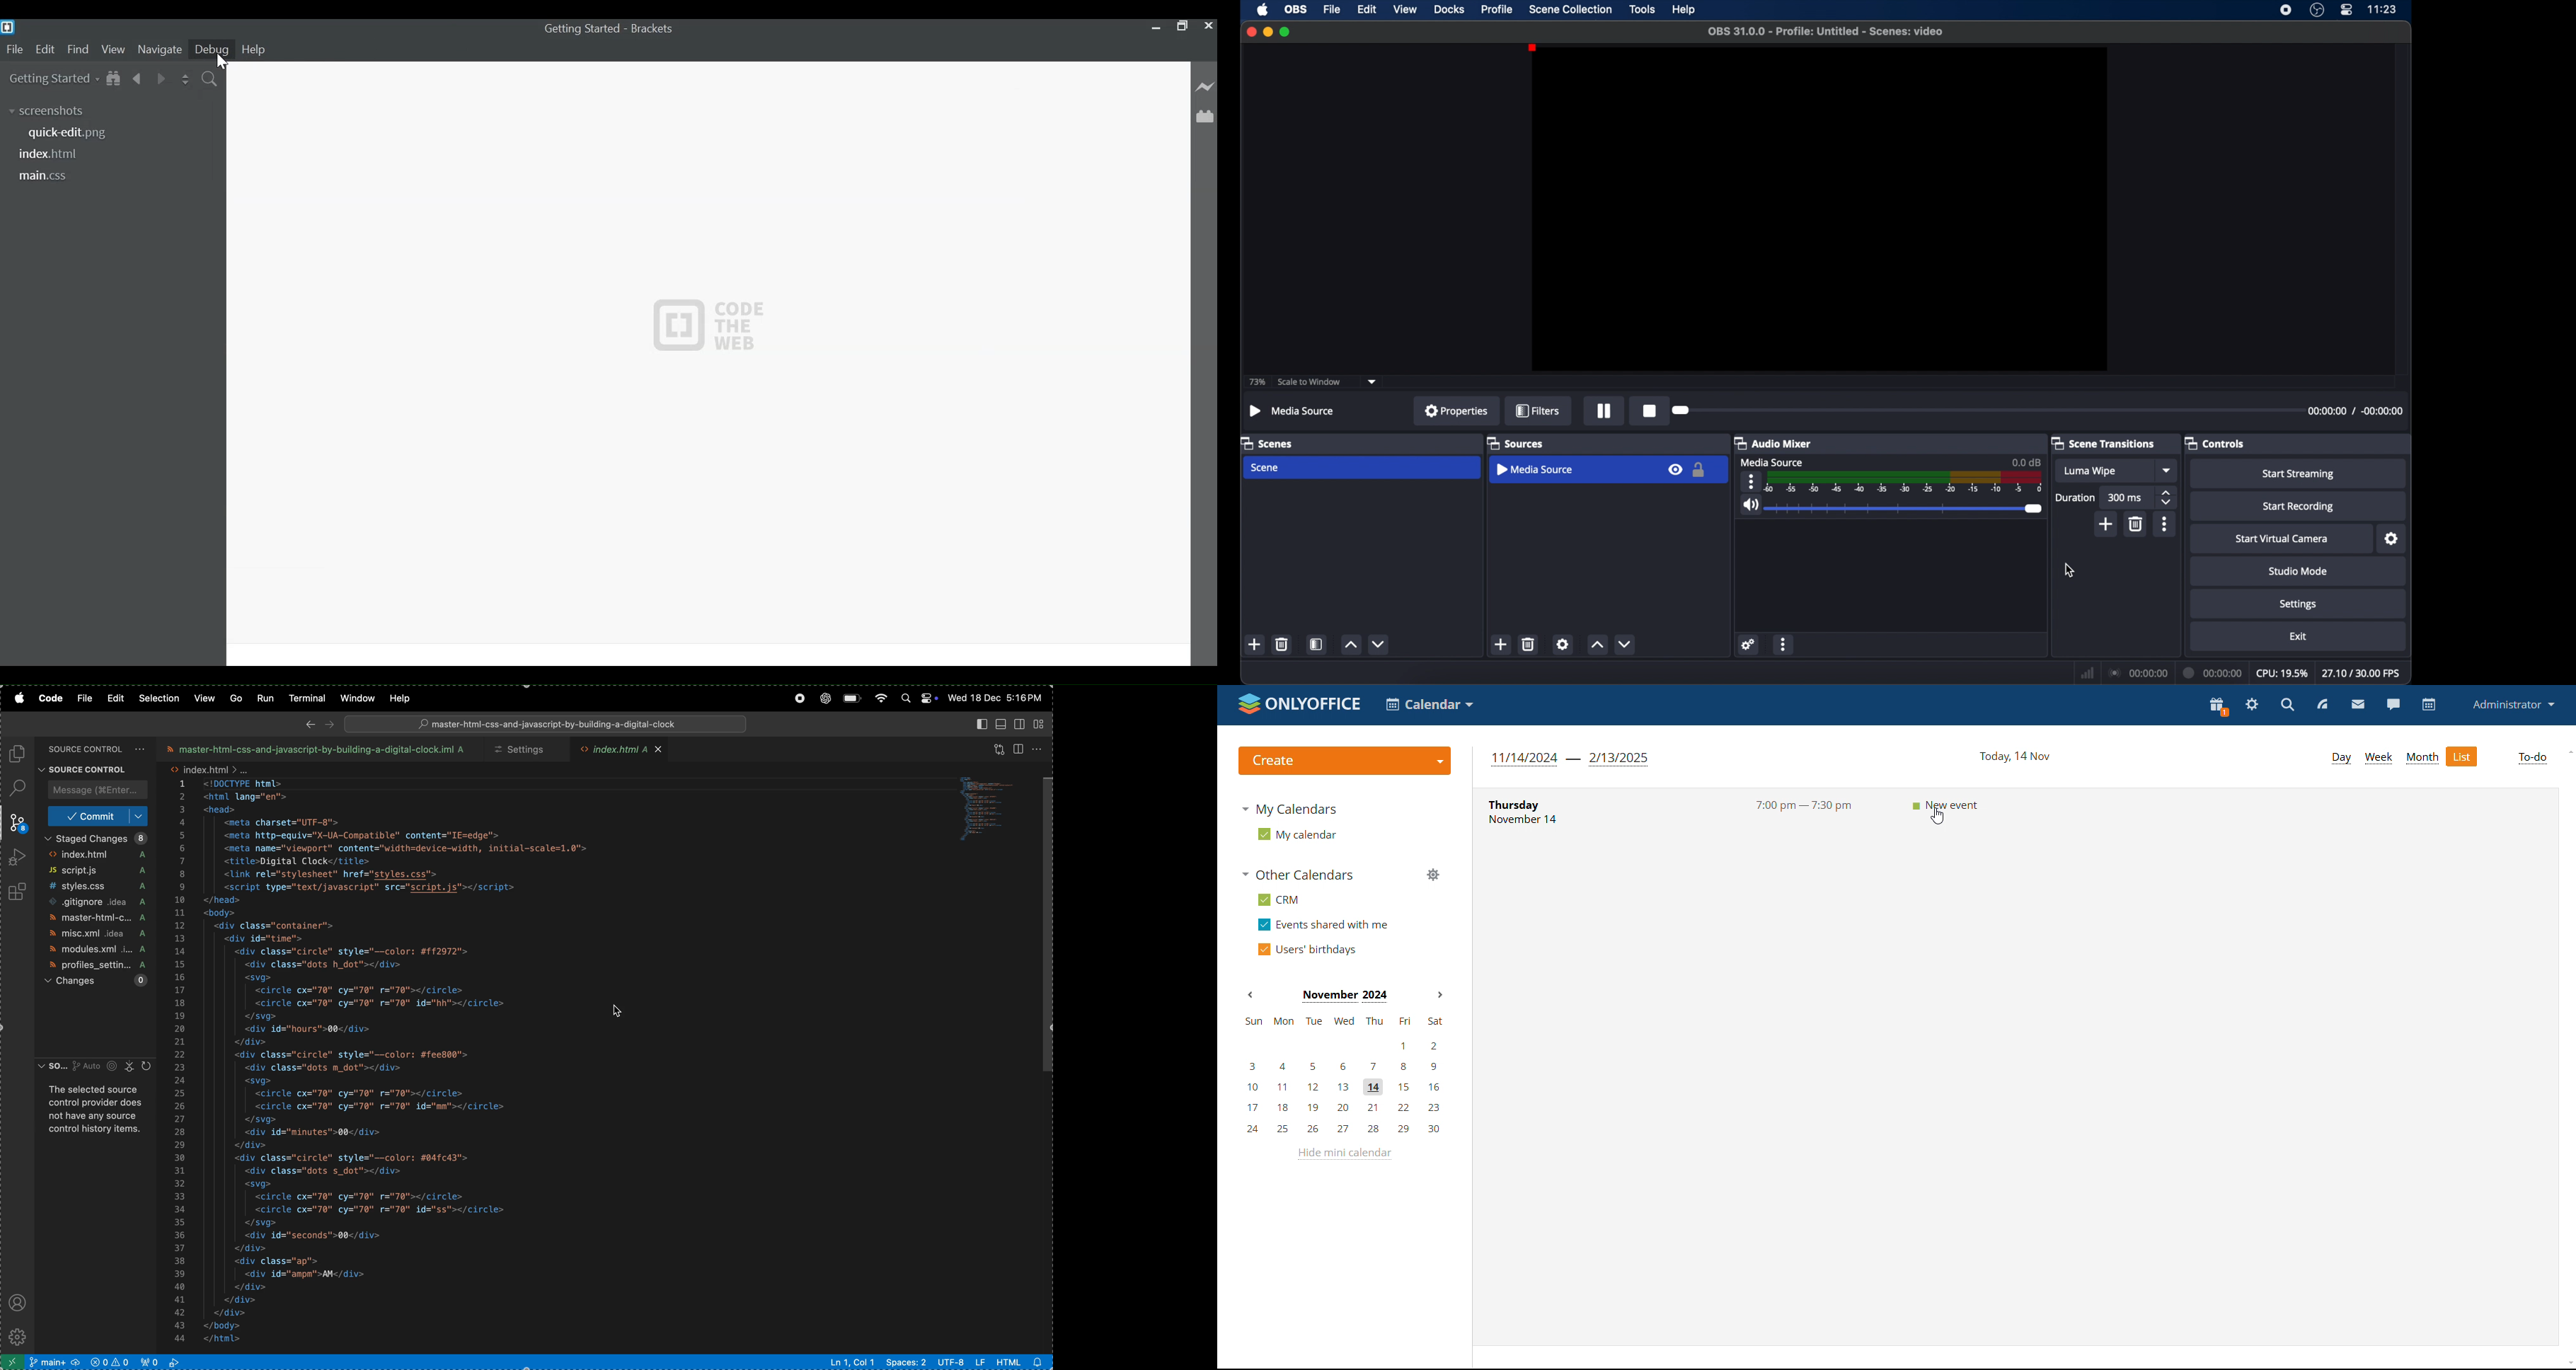 The height and width of the screenshot is (1372, 2576). Describe the element at coordinates (92, 965) in the screenshot. I see `profile` at that location.